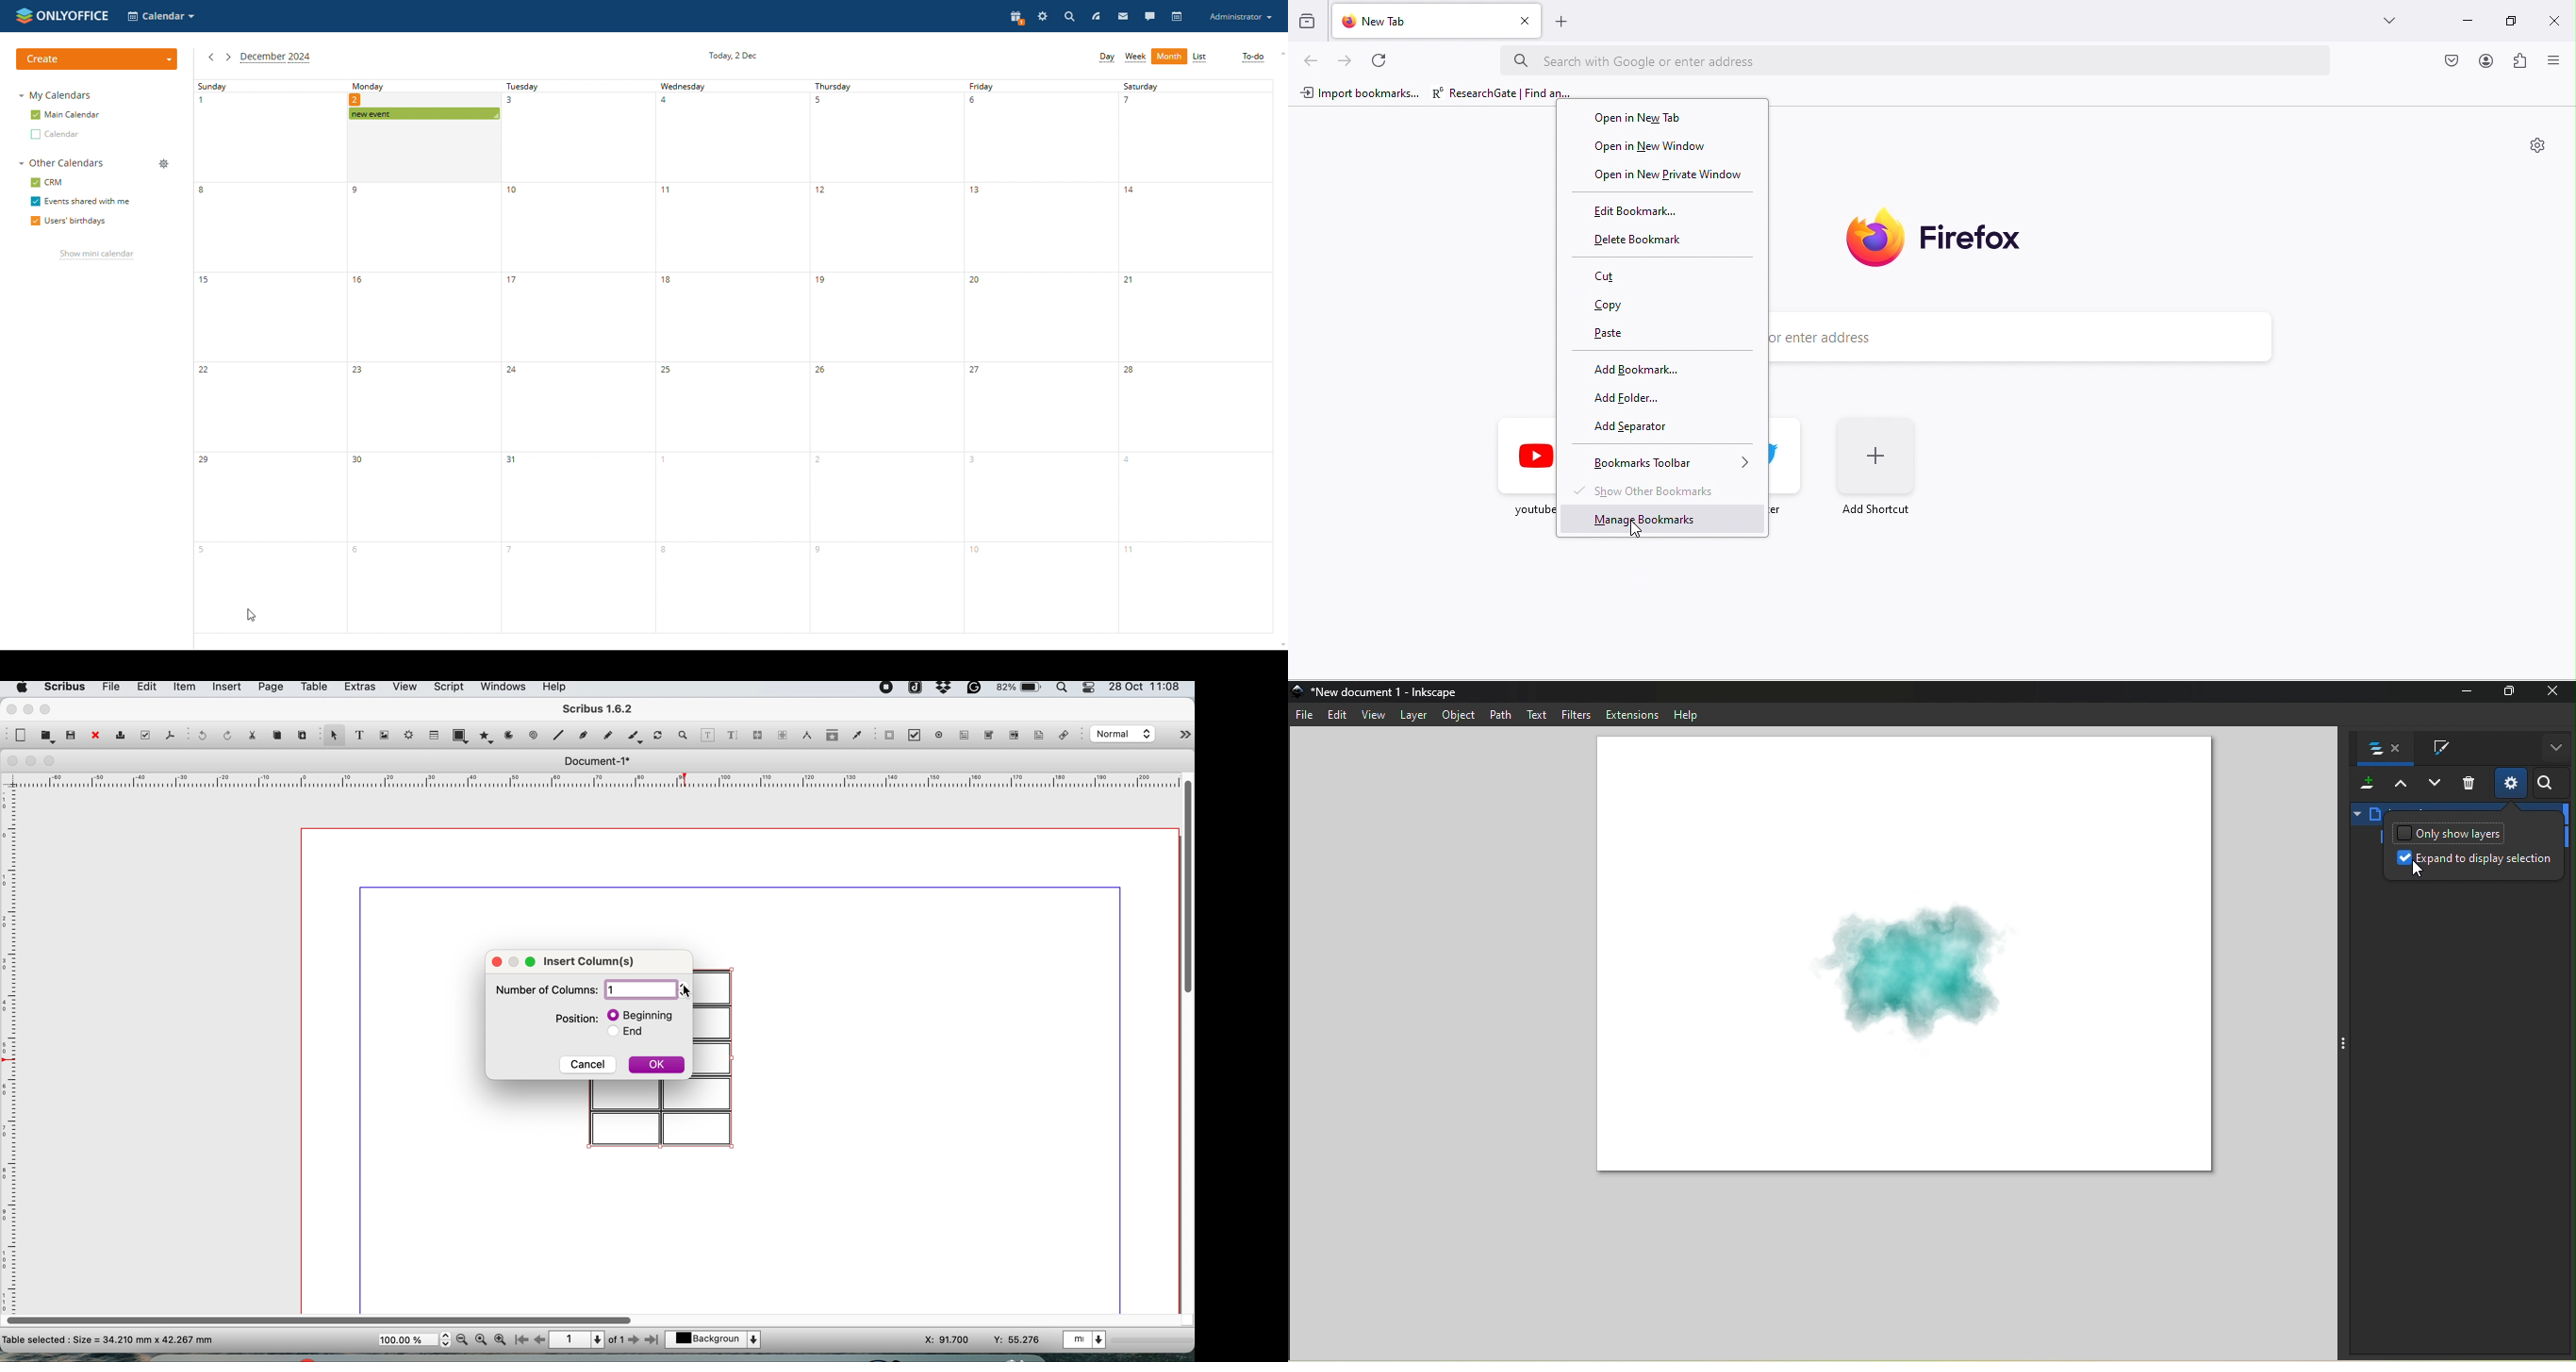 Image resolution: width=2576 pixels, height=1372 pixels. I want to click on Fill and stroke, so click(2434, 749).